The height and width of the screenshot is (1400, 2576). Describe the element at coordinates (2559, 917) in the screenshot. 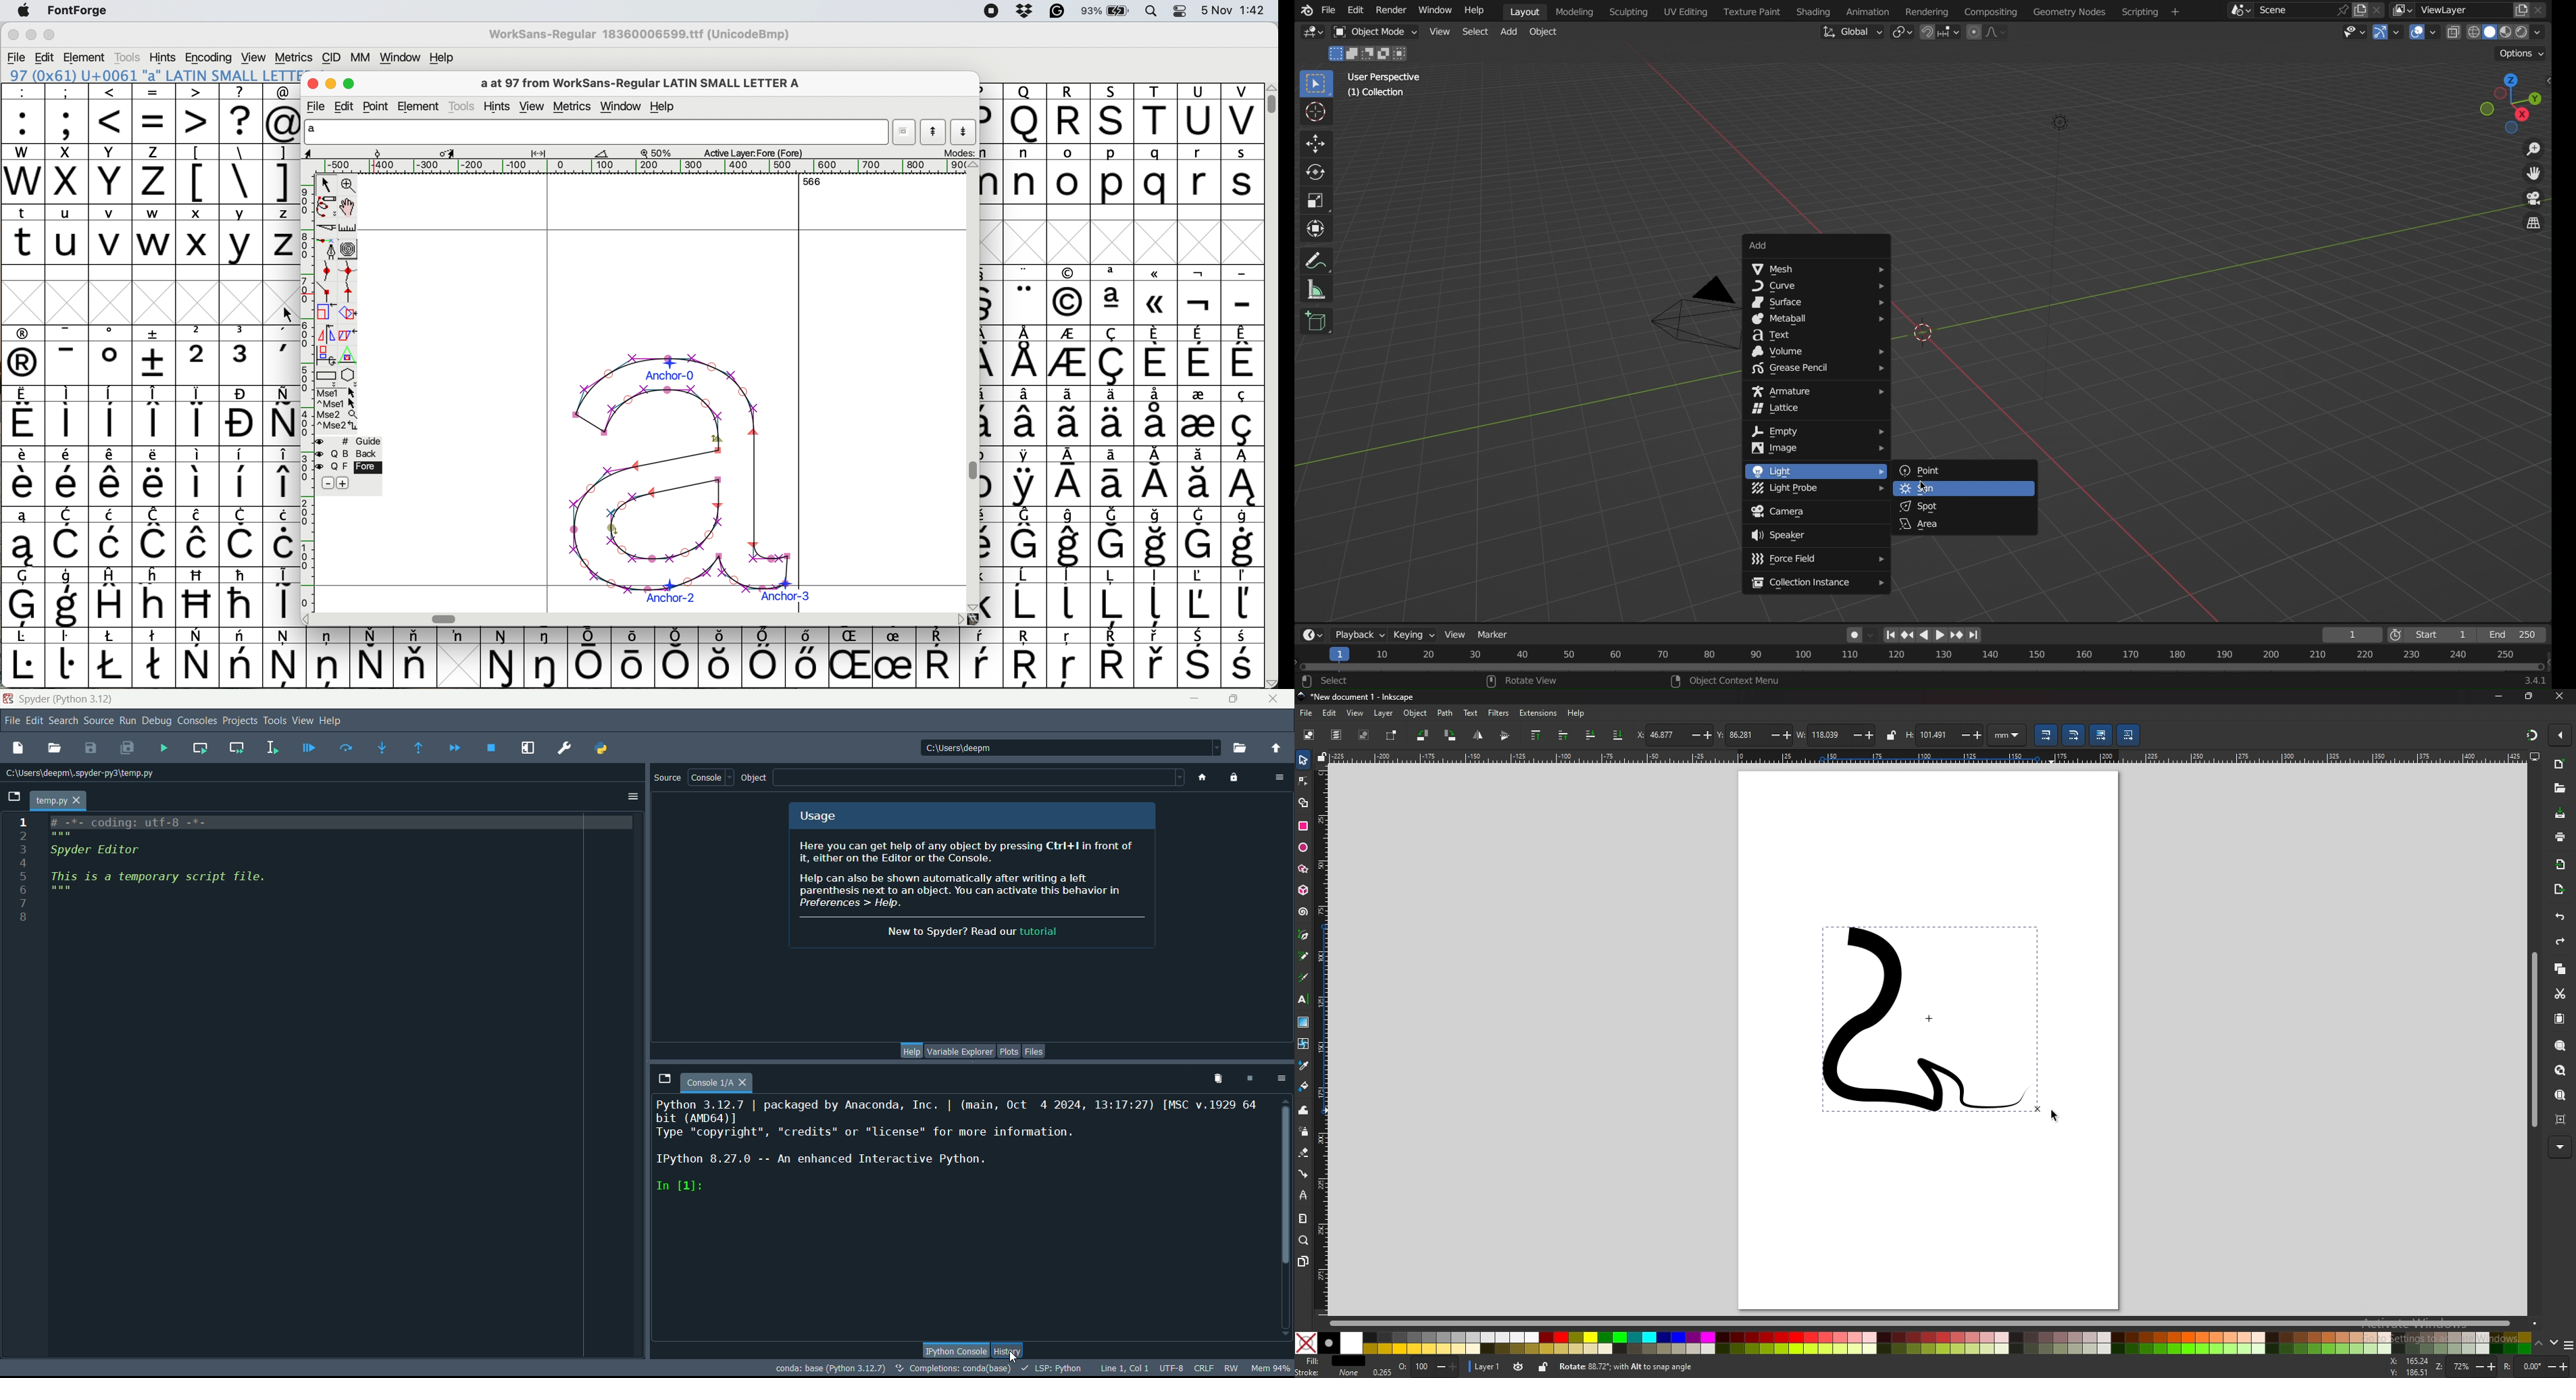

I see `UNDO` at that location.